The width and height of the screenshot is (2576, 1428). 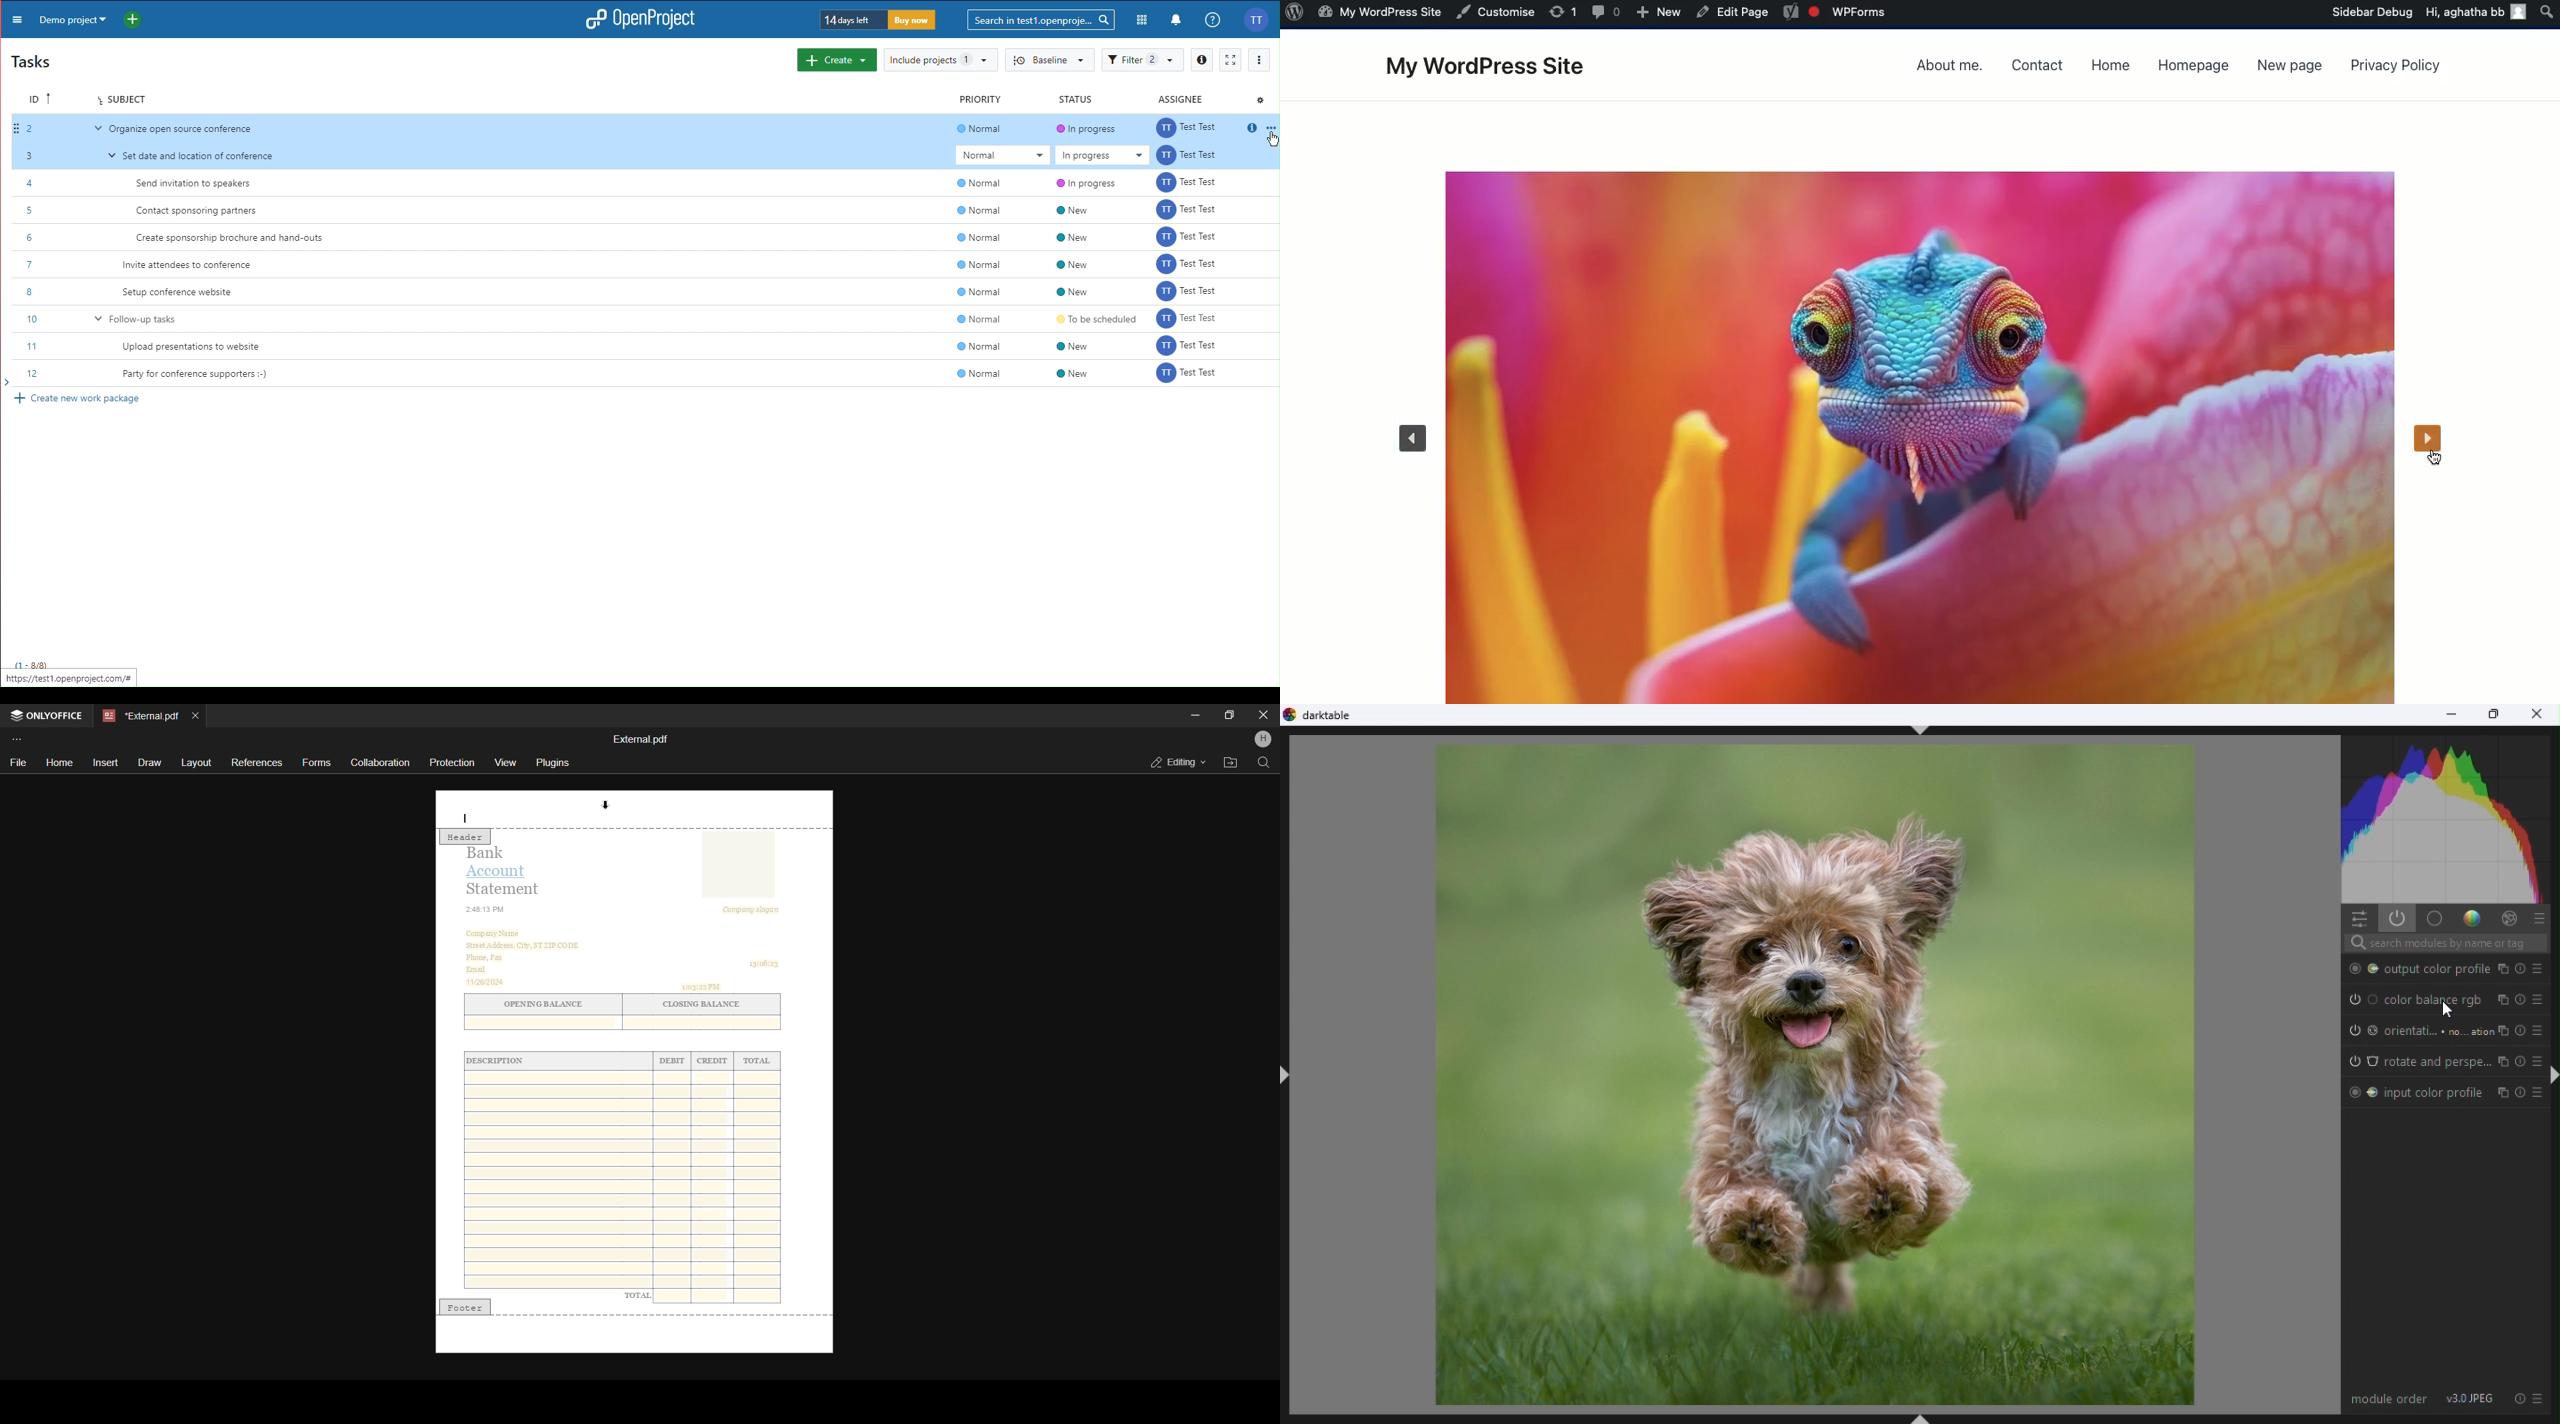 I want to click on layout, so click(x=195, y=763).